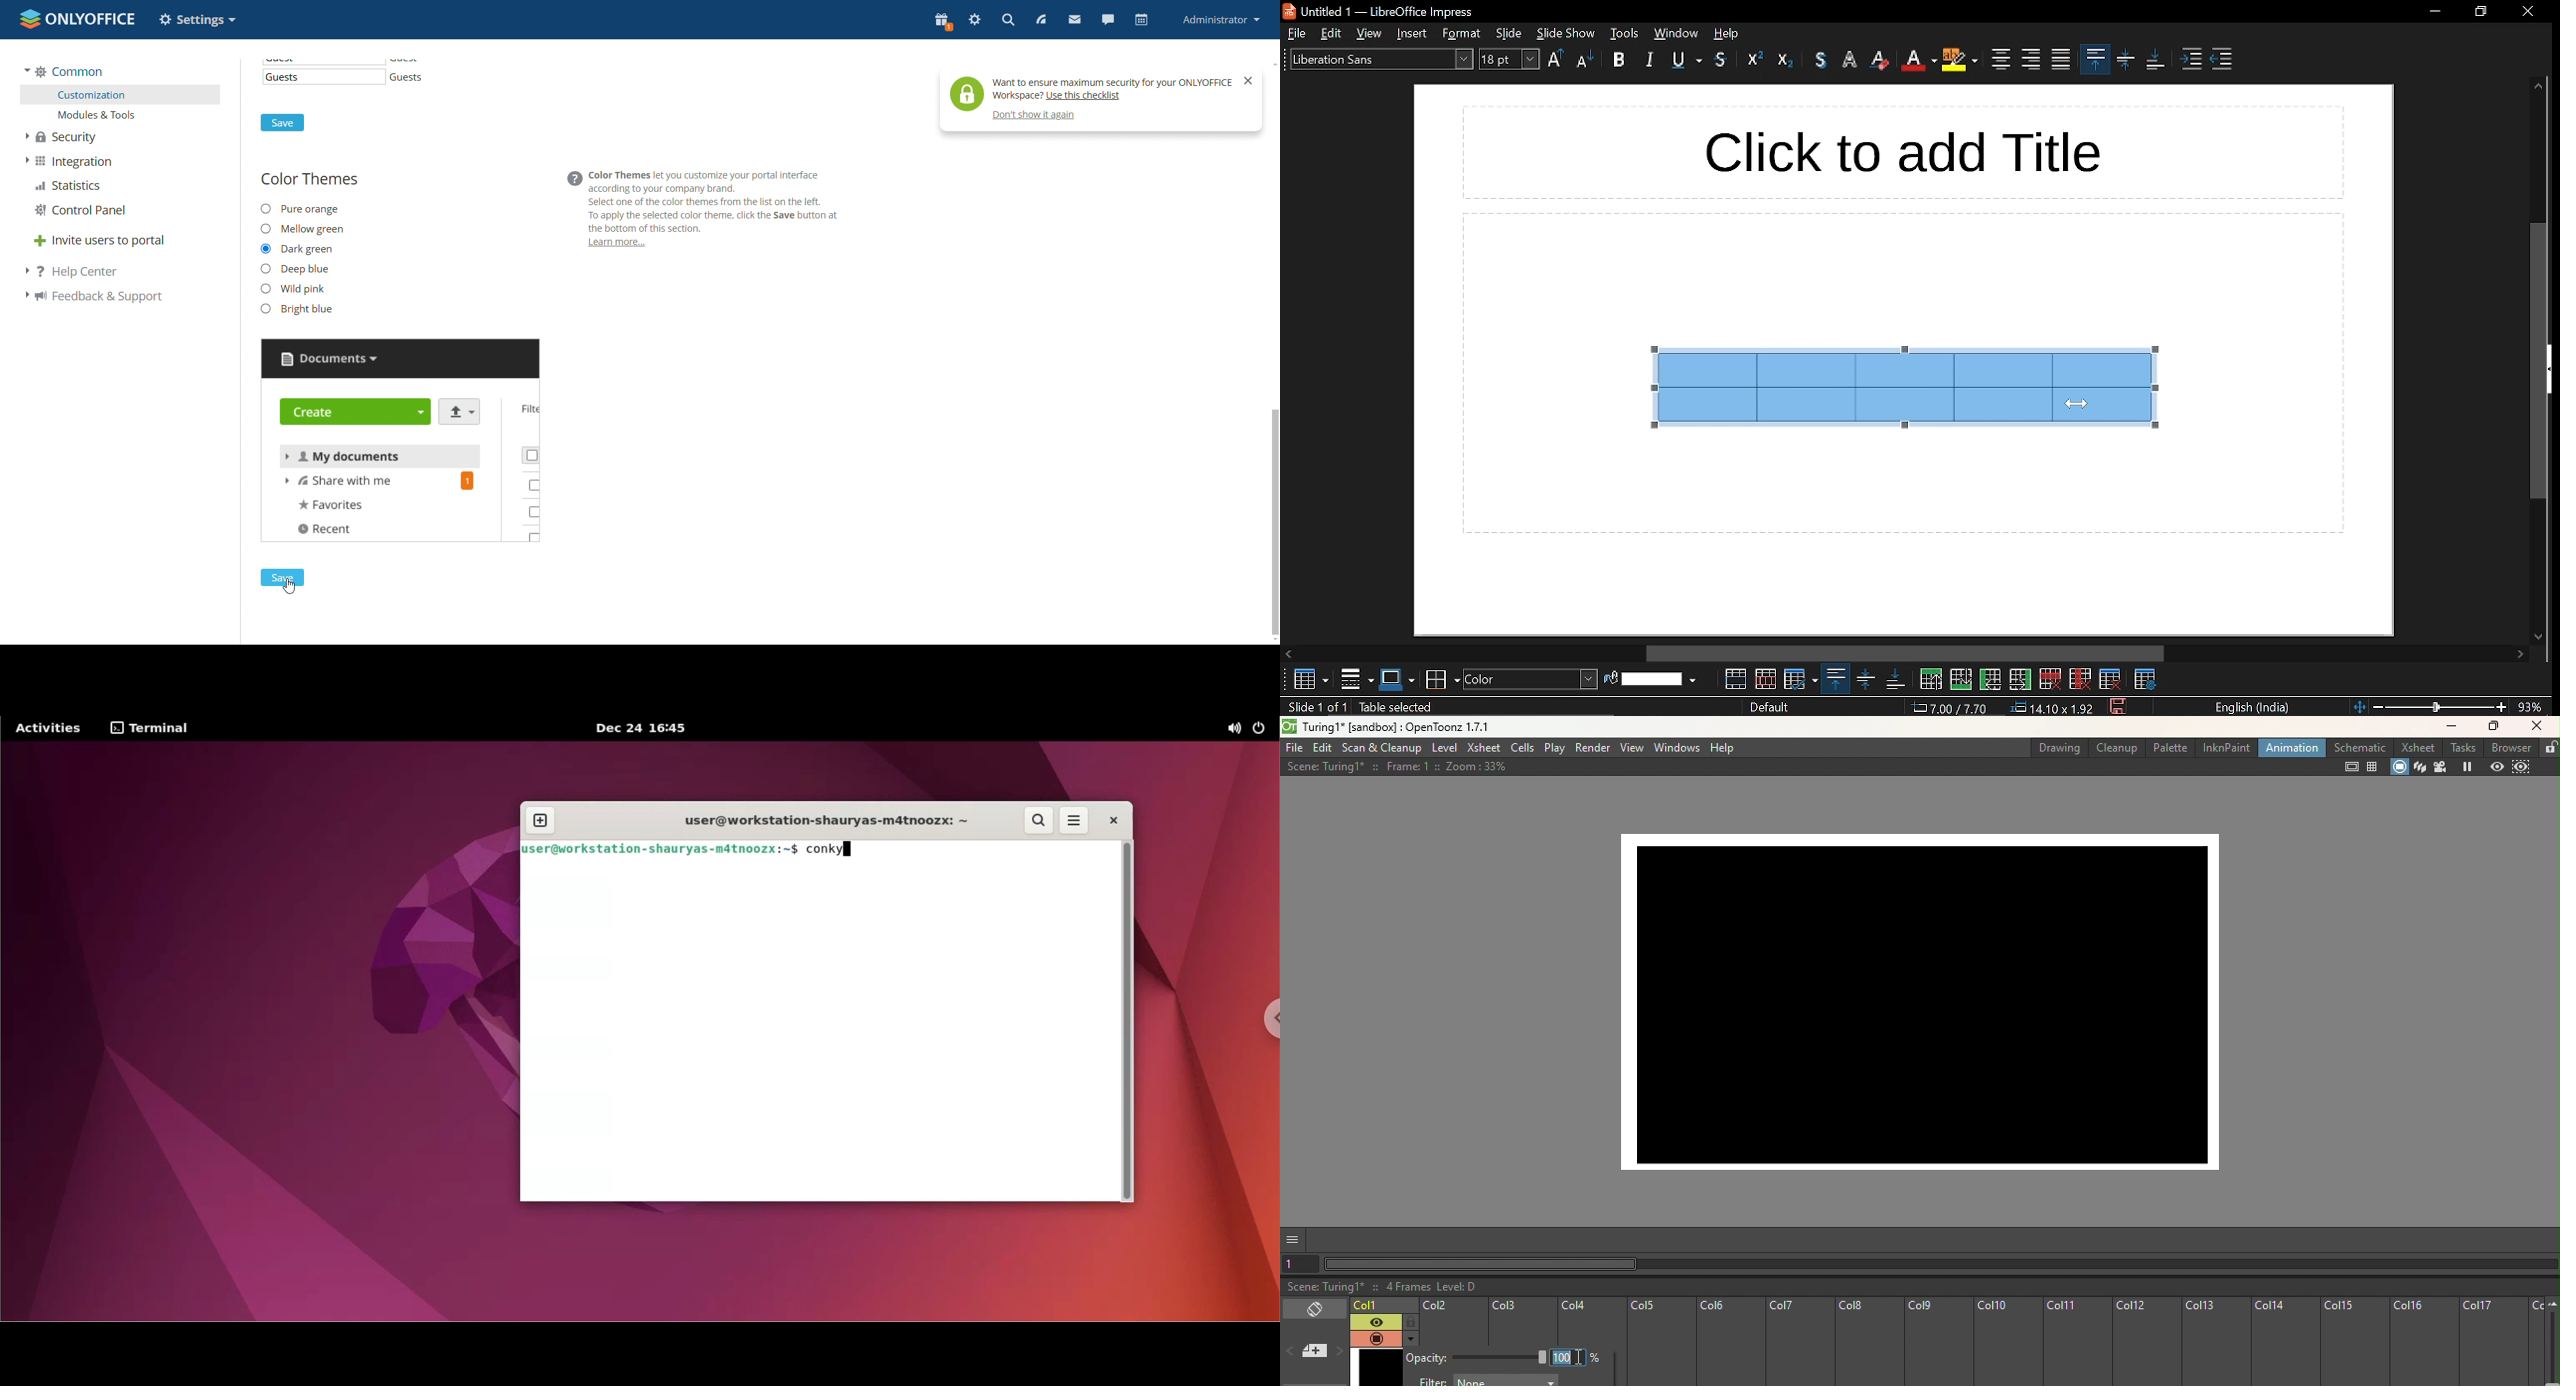 The width and height of the screenshot is (2576, 1400). What do you see at coordinates (1676, 34) in the screenshot?
I see `window` at bounding box center [1676, 34].